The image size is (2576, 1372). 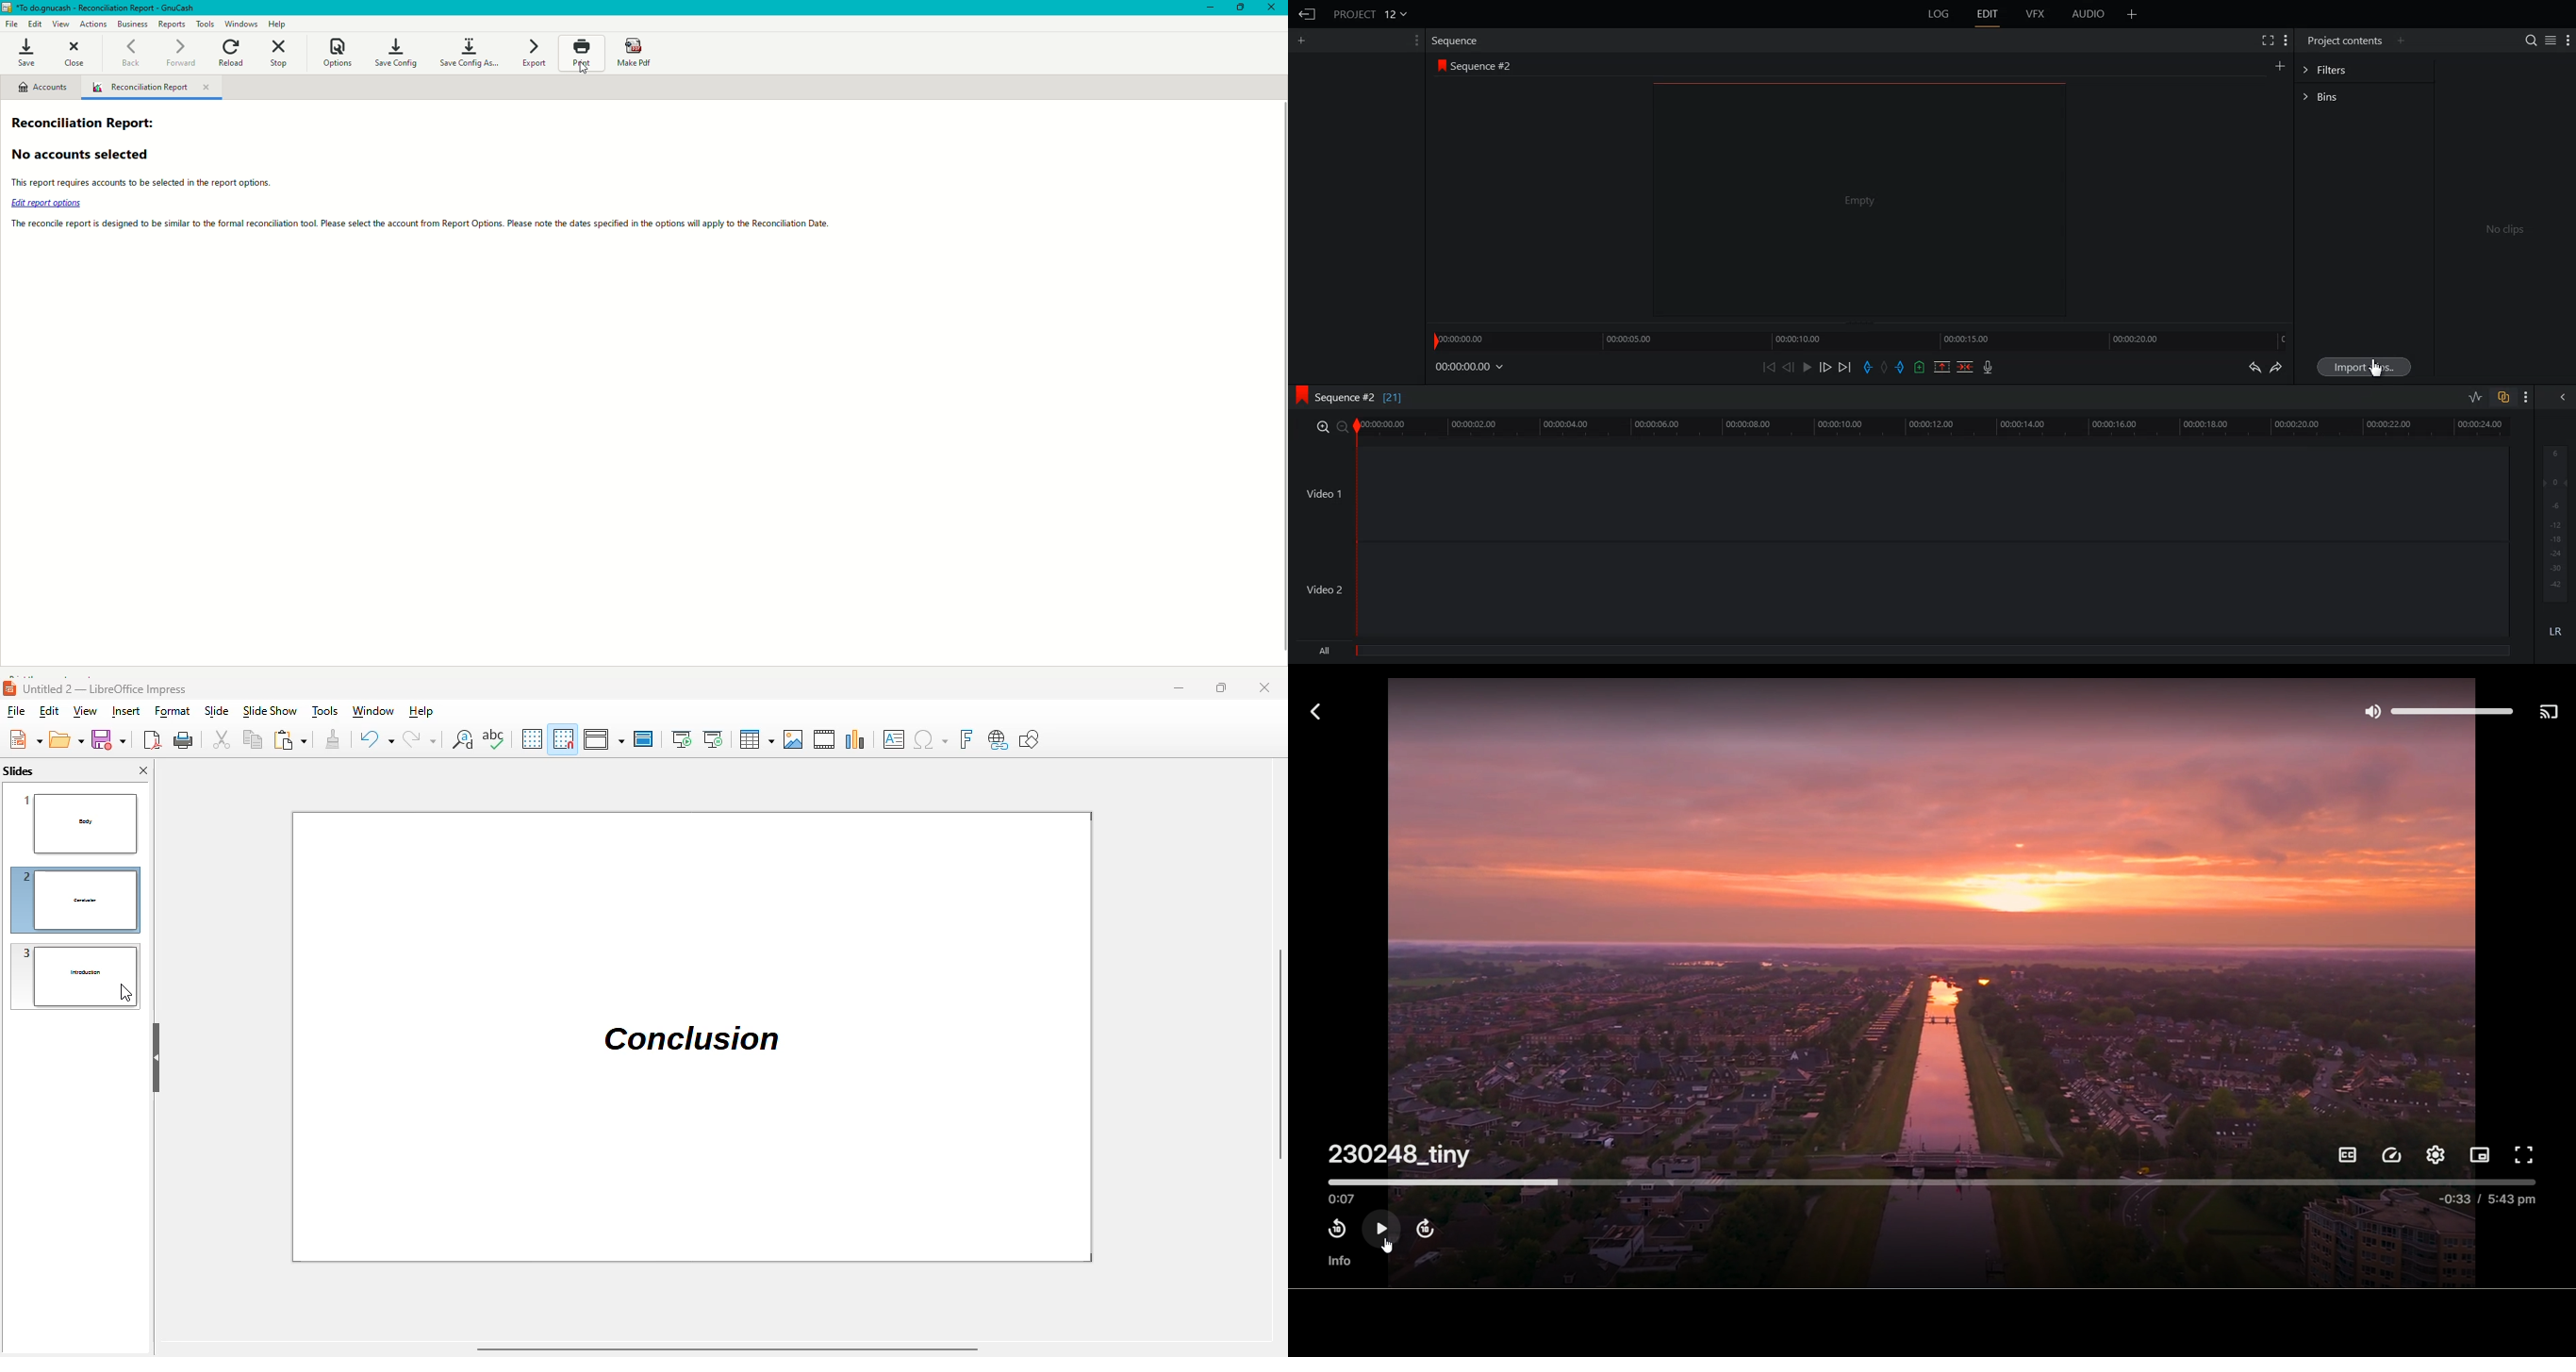 I want to click on slide 2, so click(x=74, y=901).